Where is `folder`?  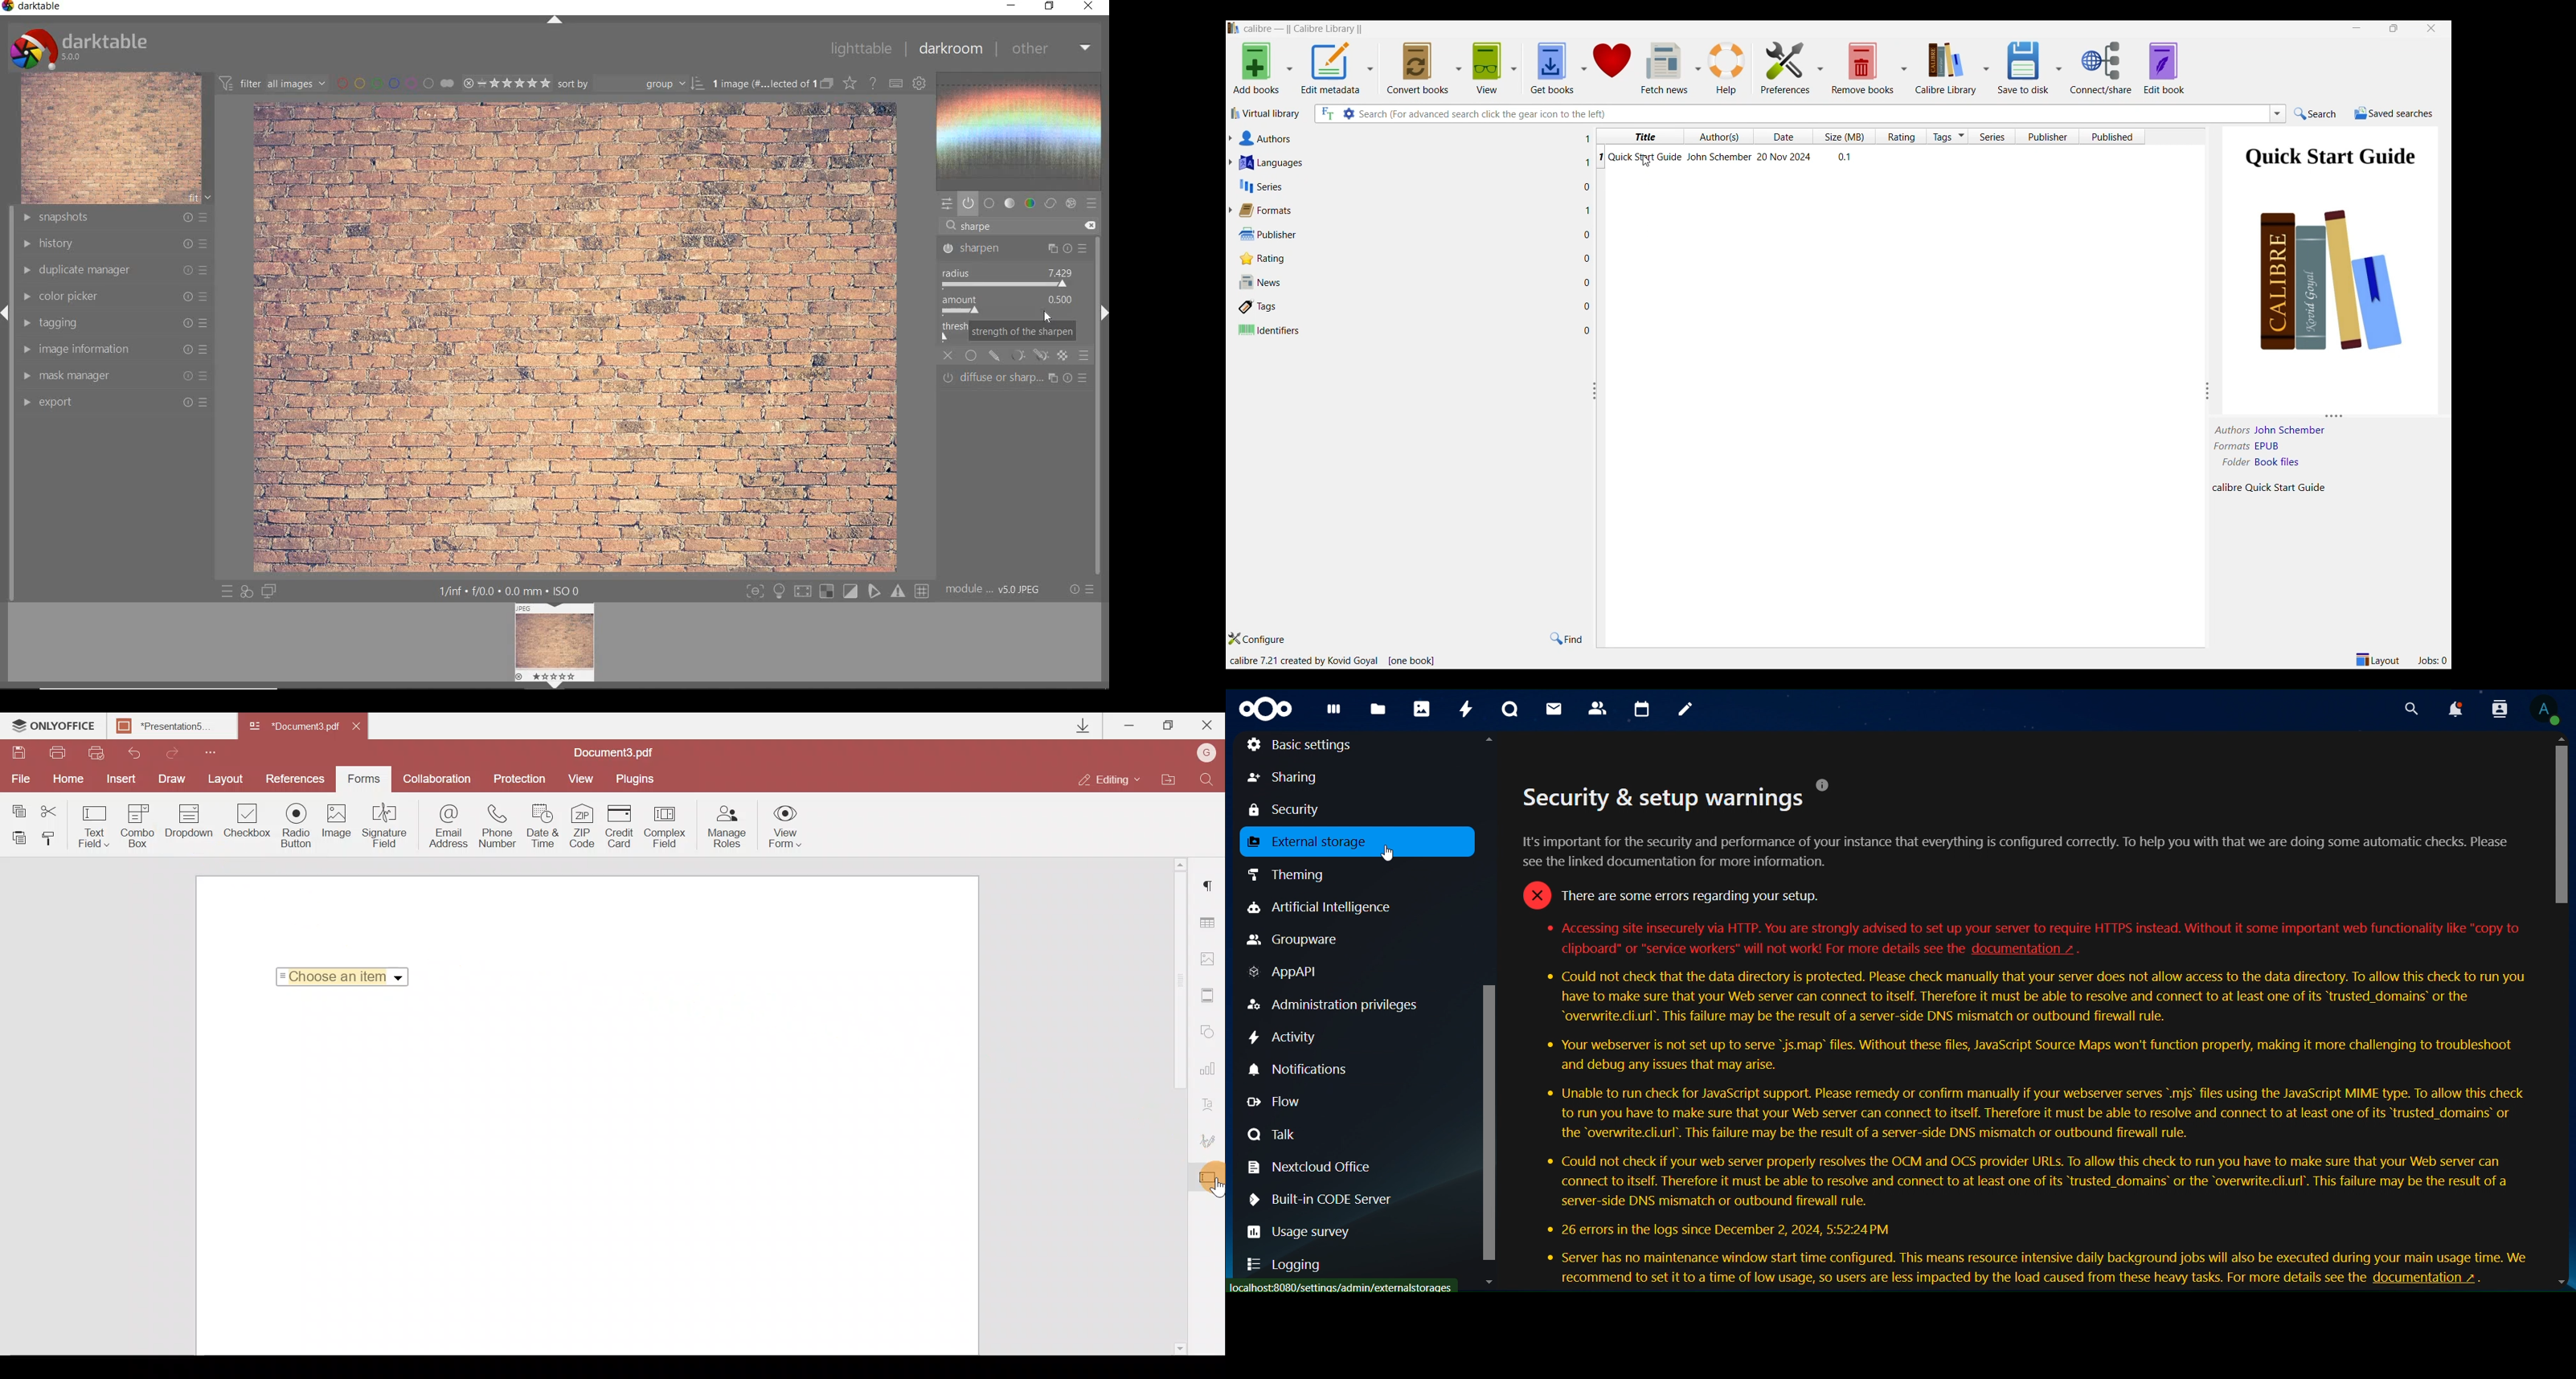
folder is located at coordinates (2232, 463).